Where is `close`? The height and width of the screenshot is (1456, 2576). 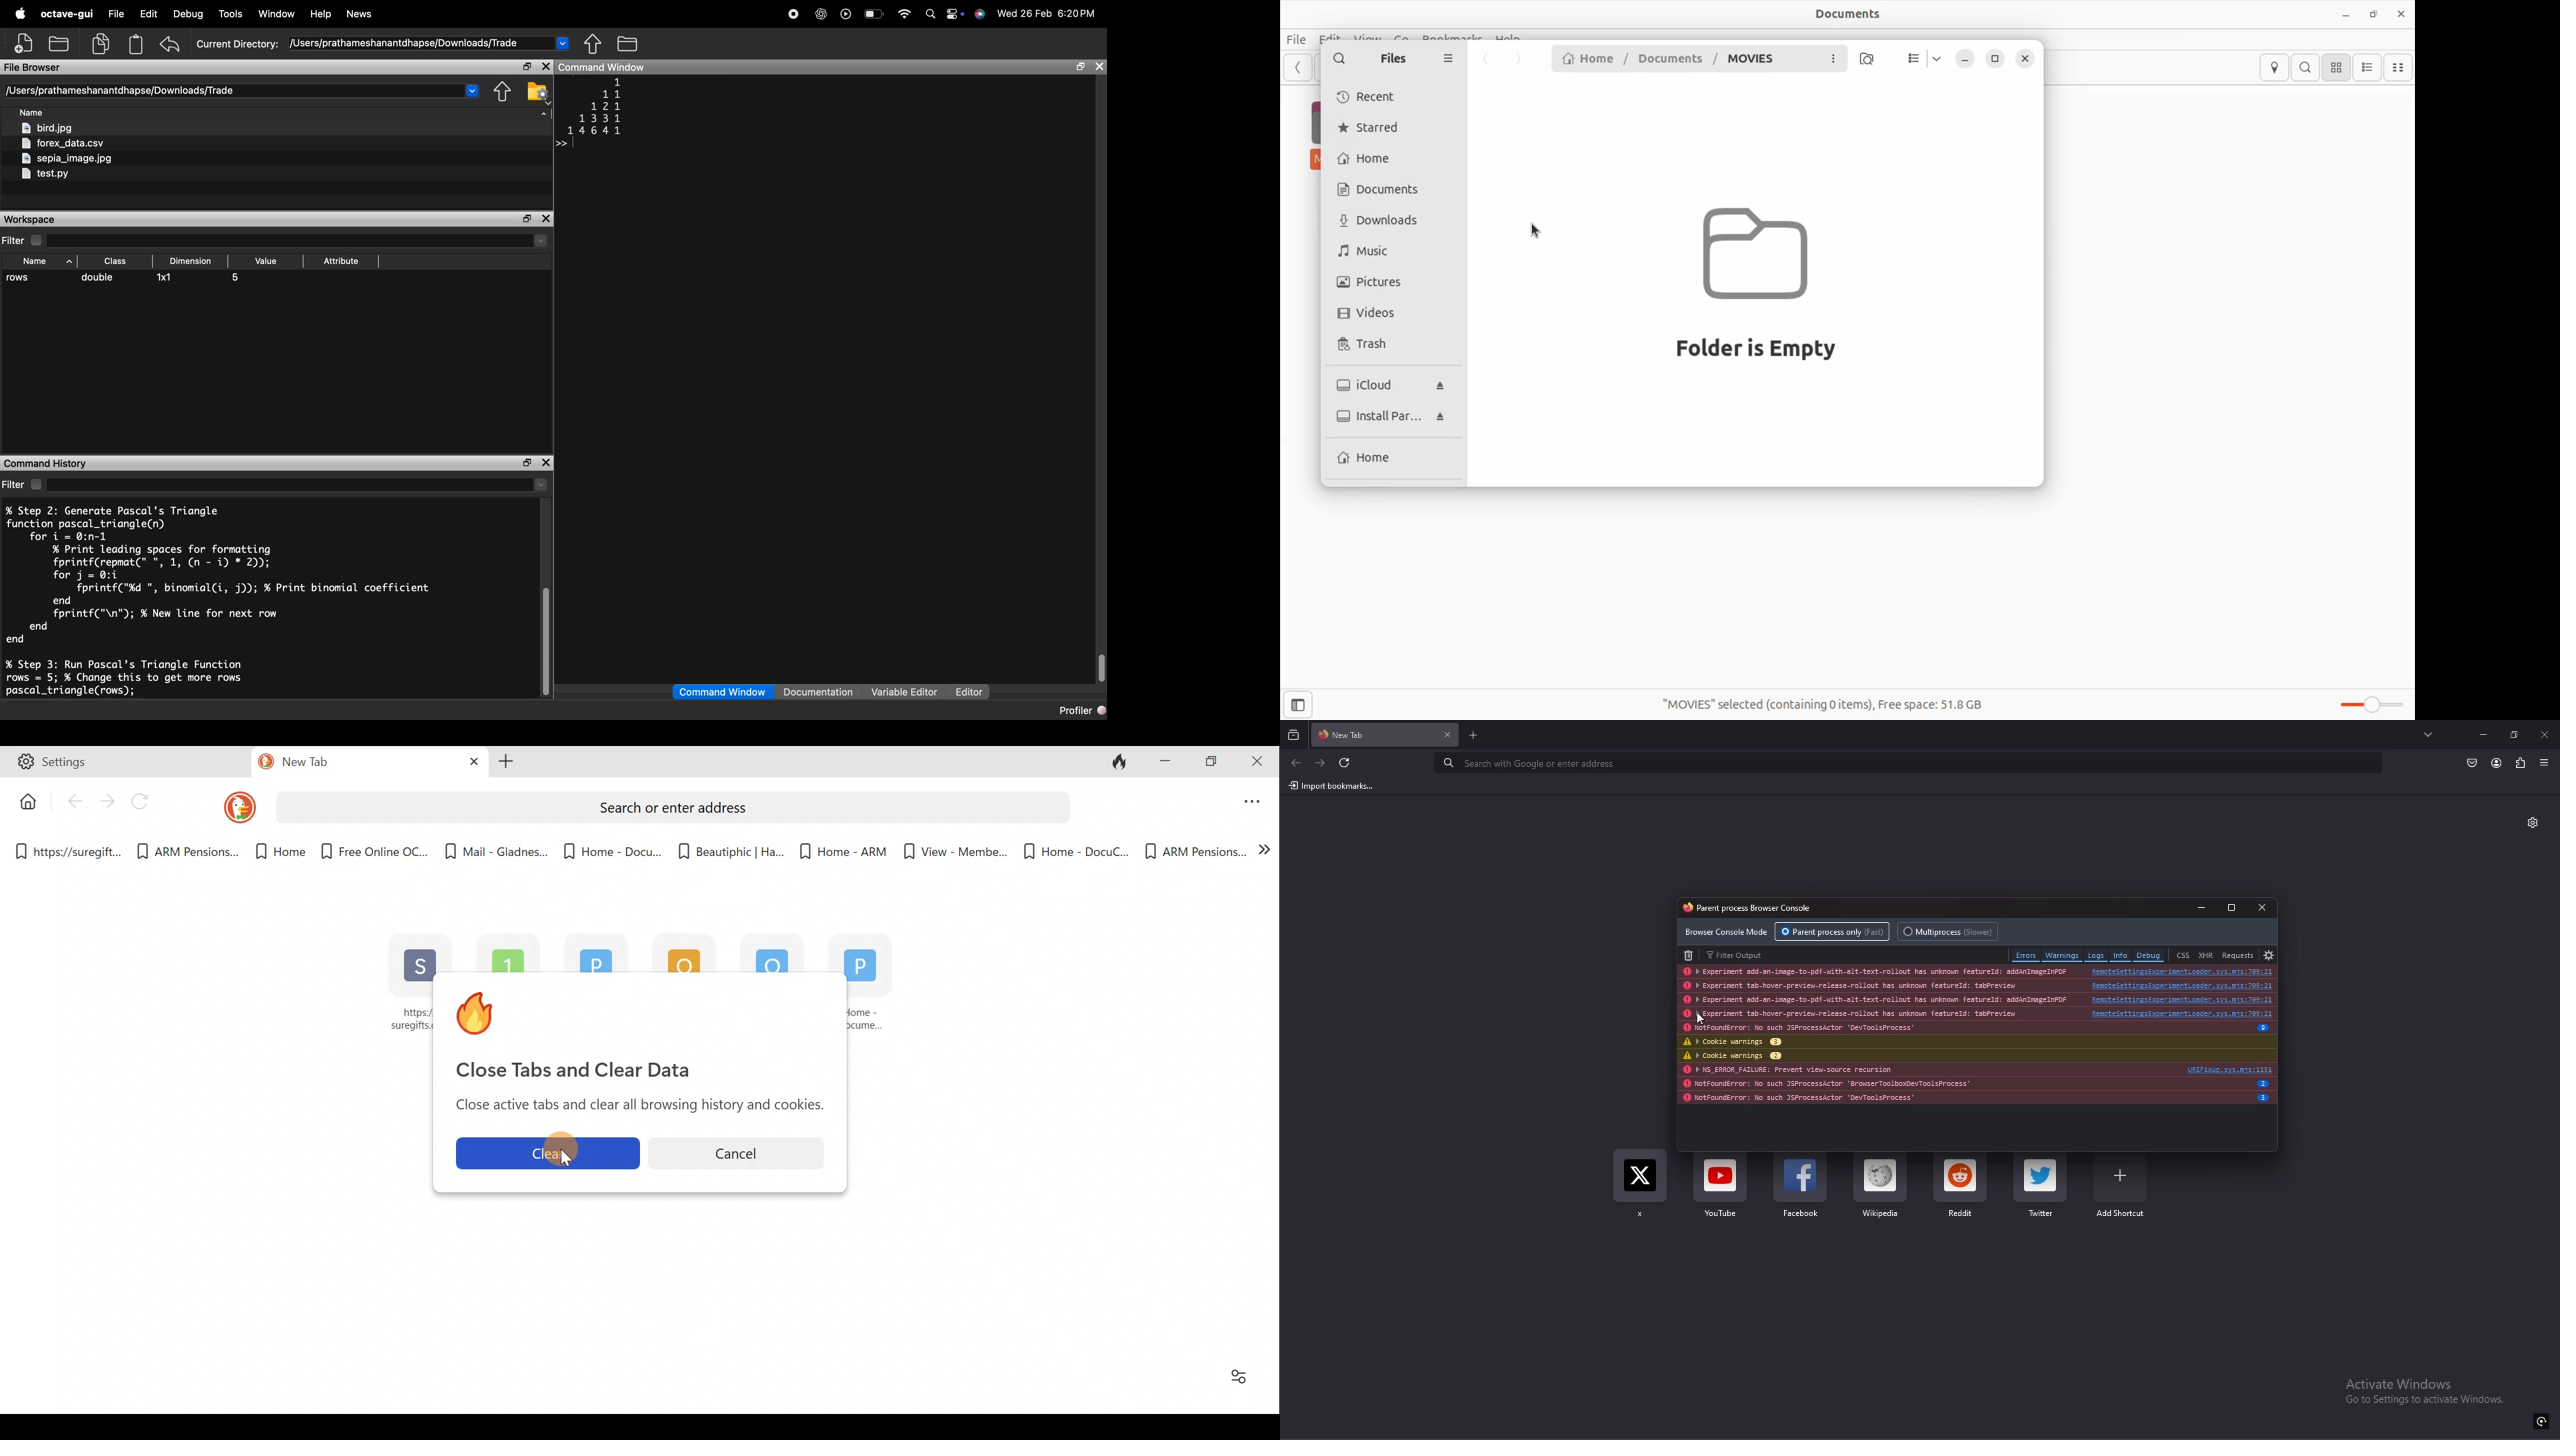 close is located at coordinates (2262, 907).